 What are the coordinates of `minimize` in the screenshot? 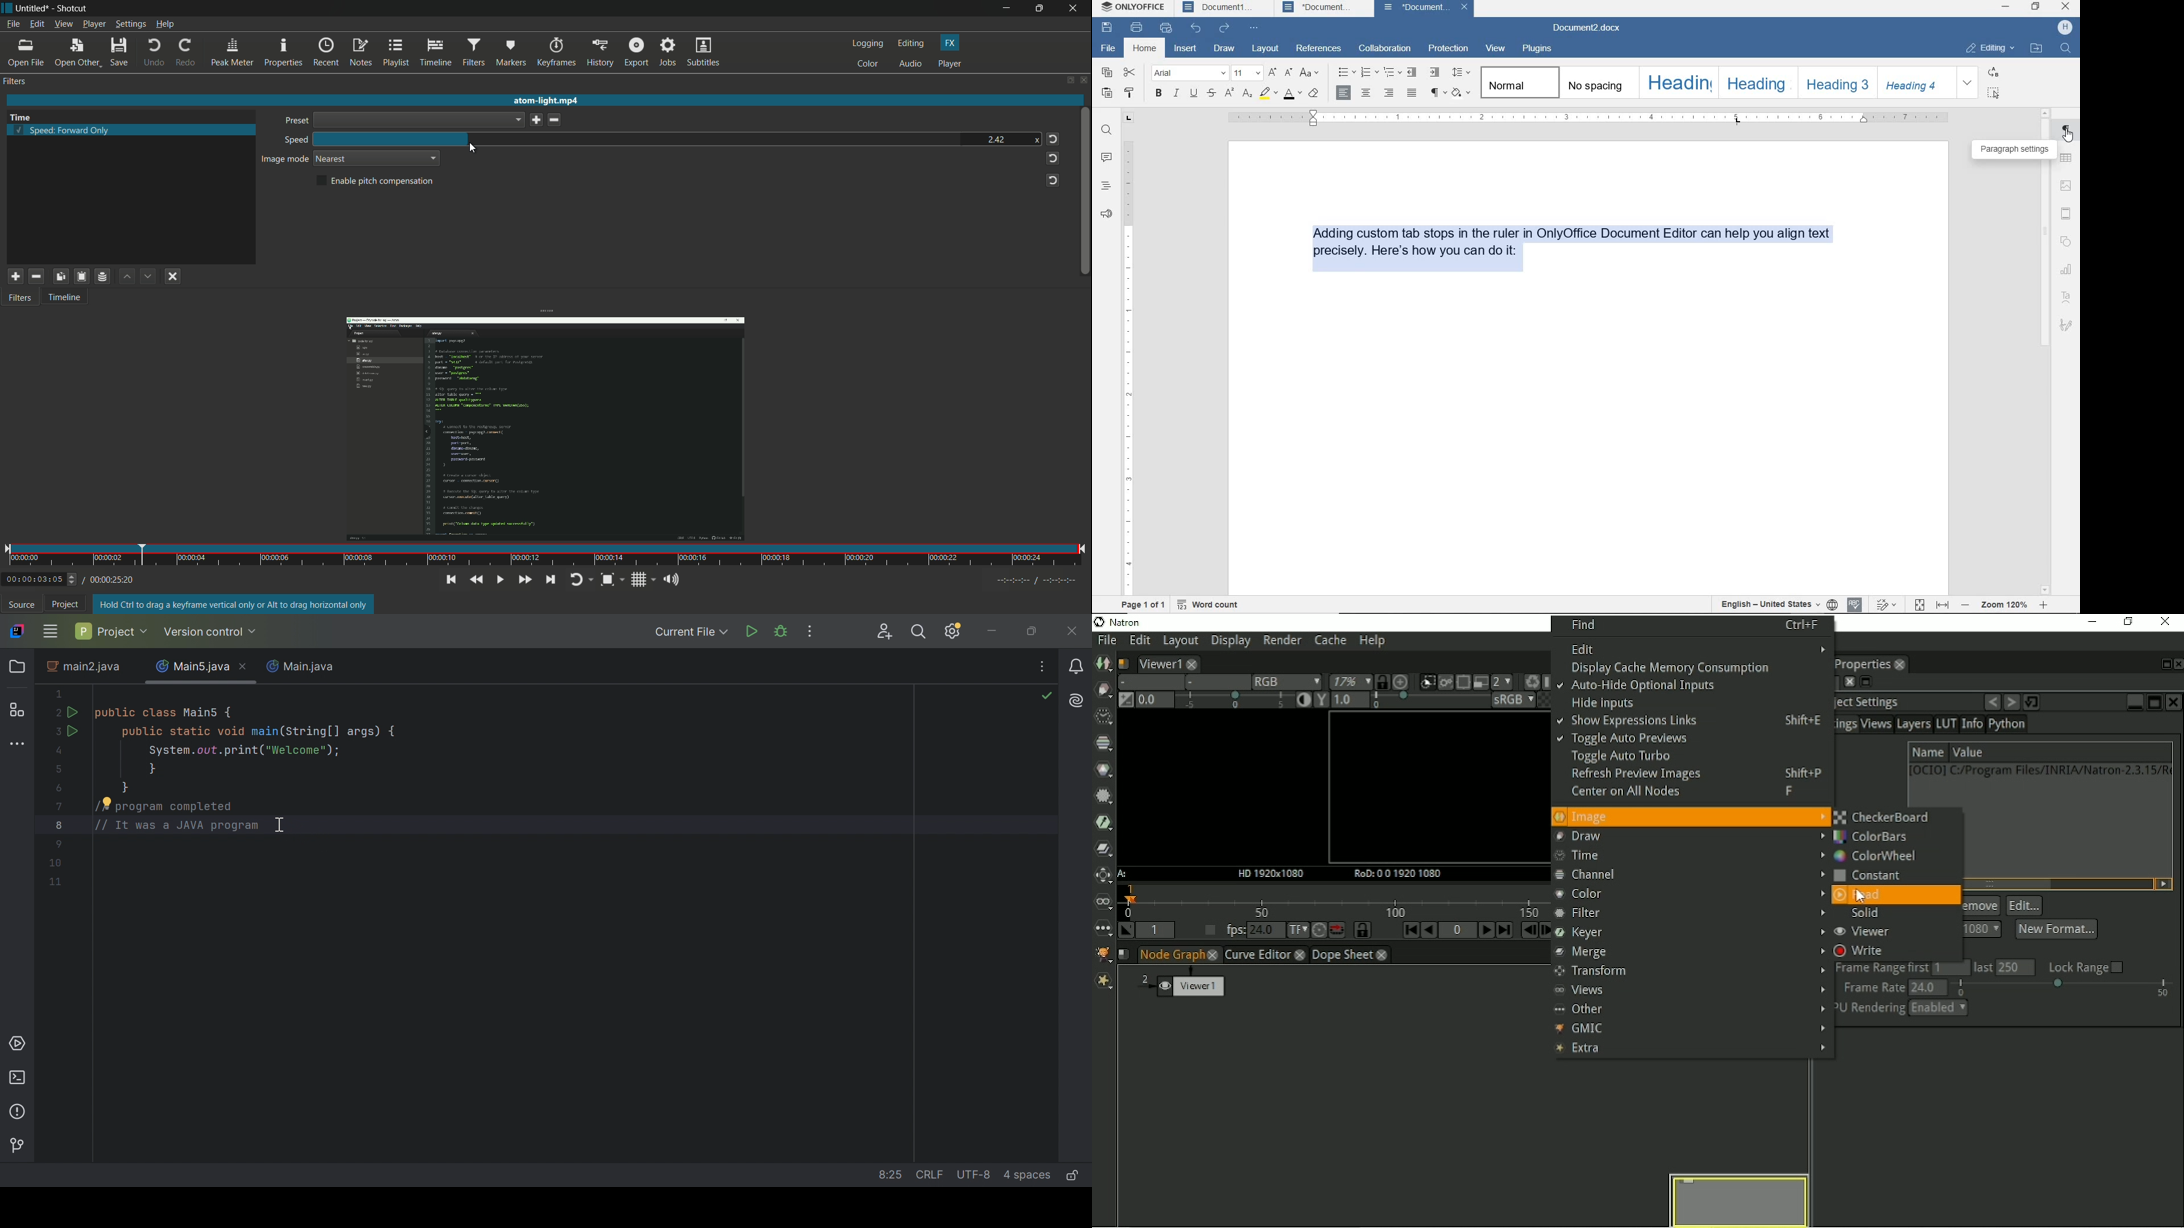 It's located at (2005, 6).